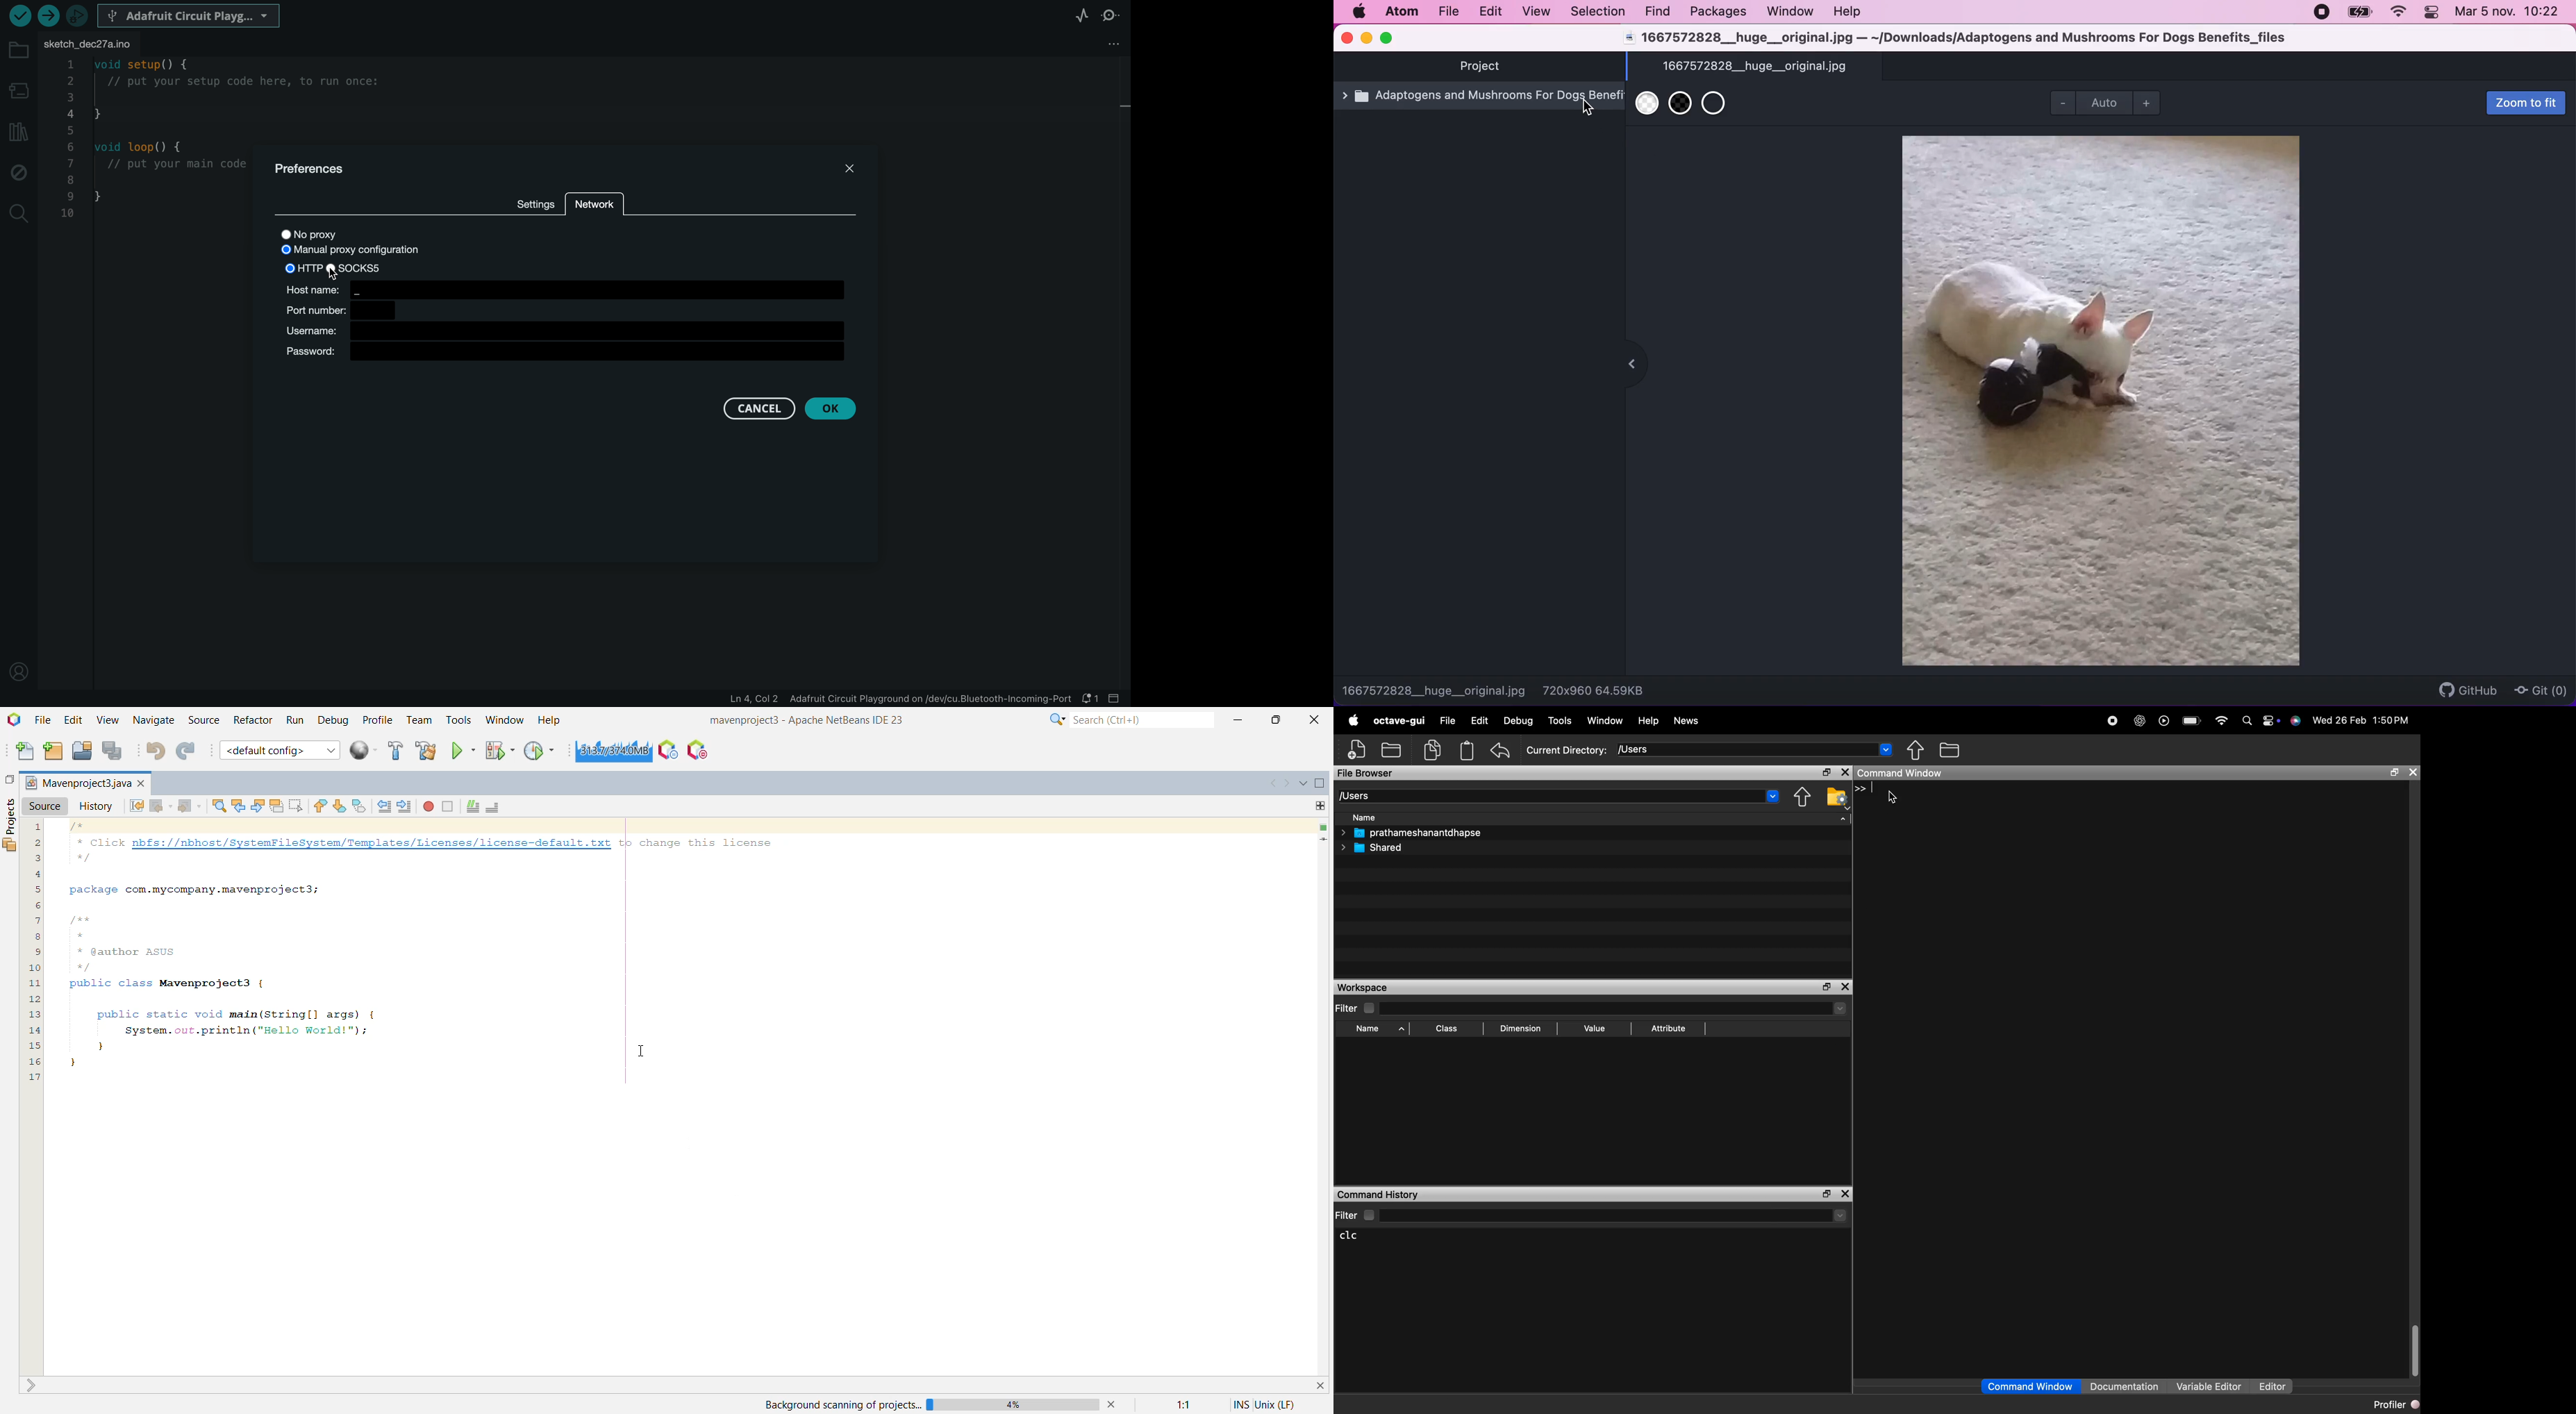 This screenshot has width=2576, height=1428. Describe the element at coordinates (804, 720) in the screenshot. I see `New Project Name - Application Name and Version` at that location.